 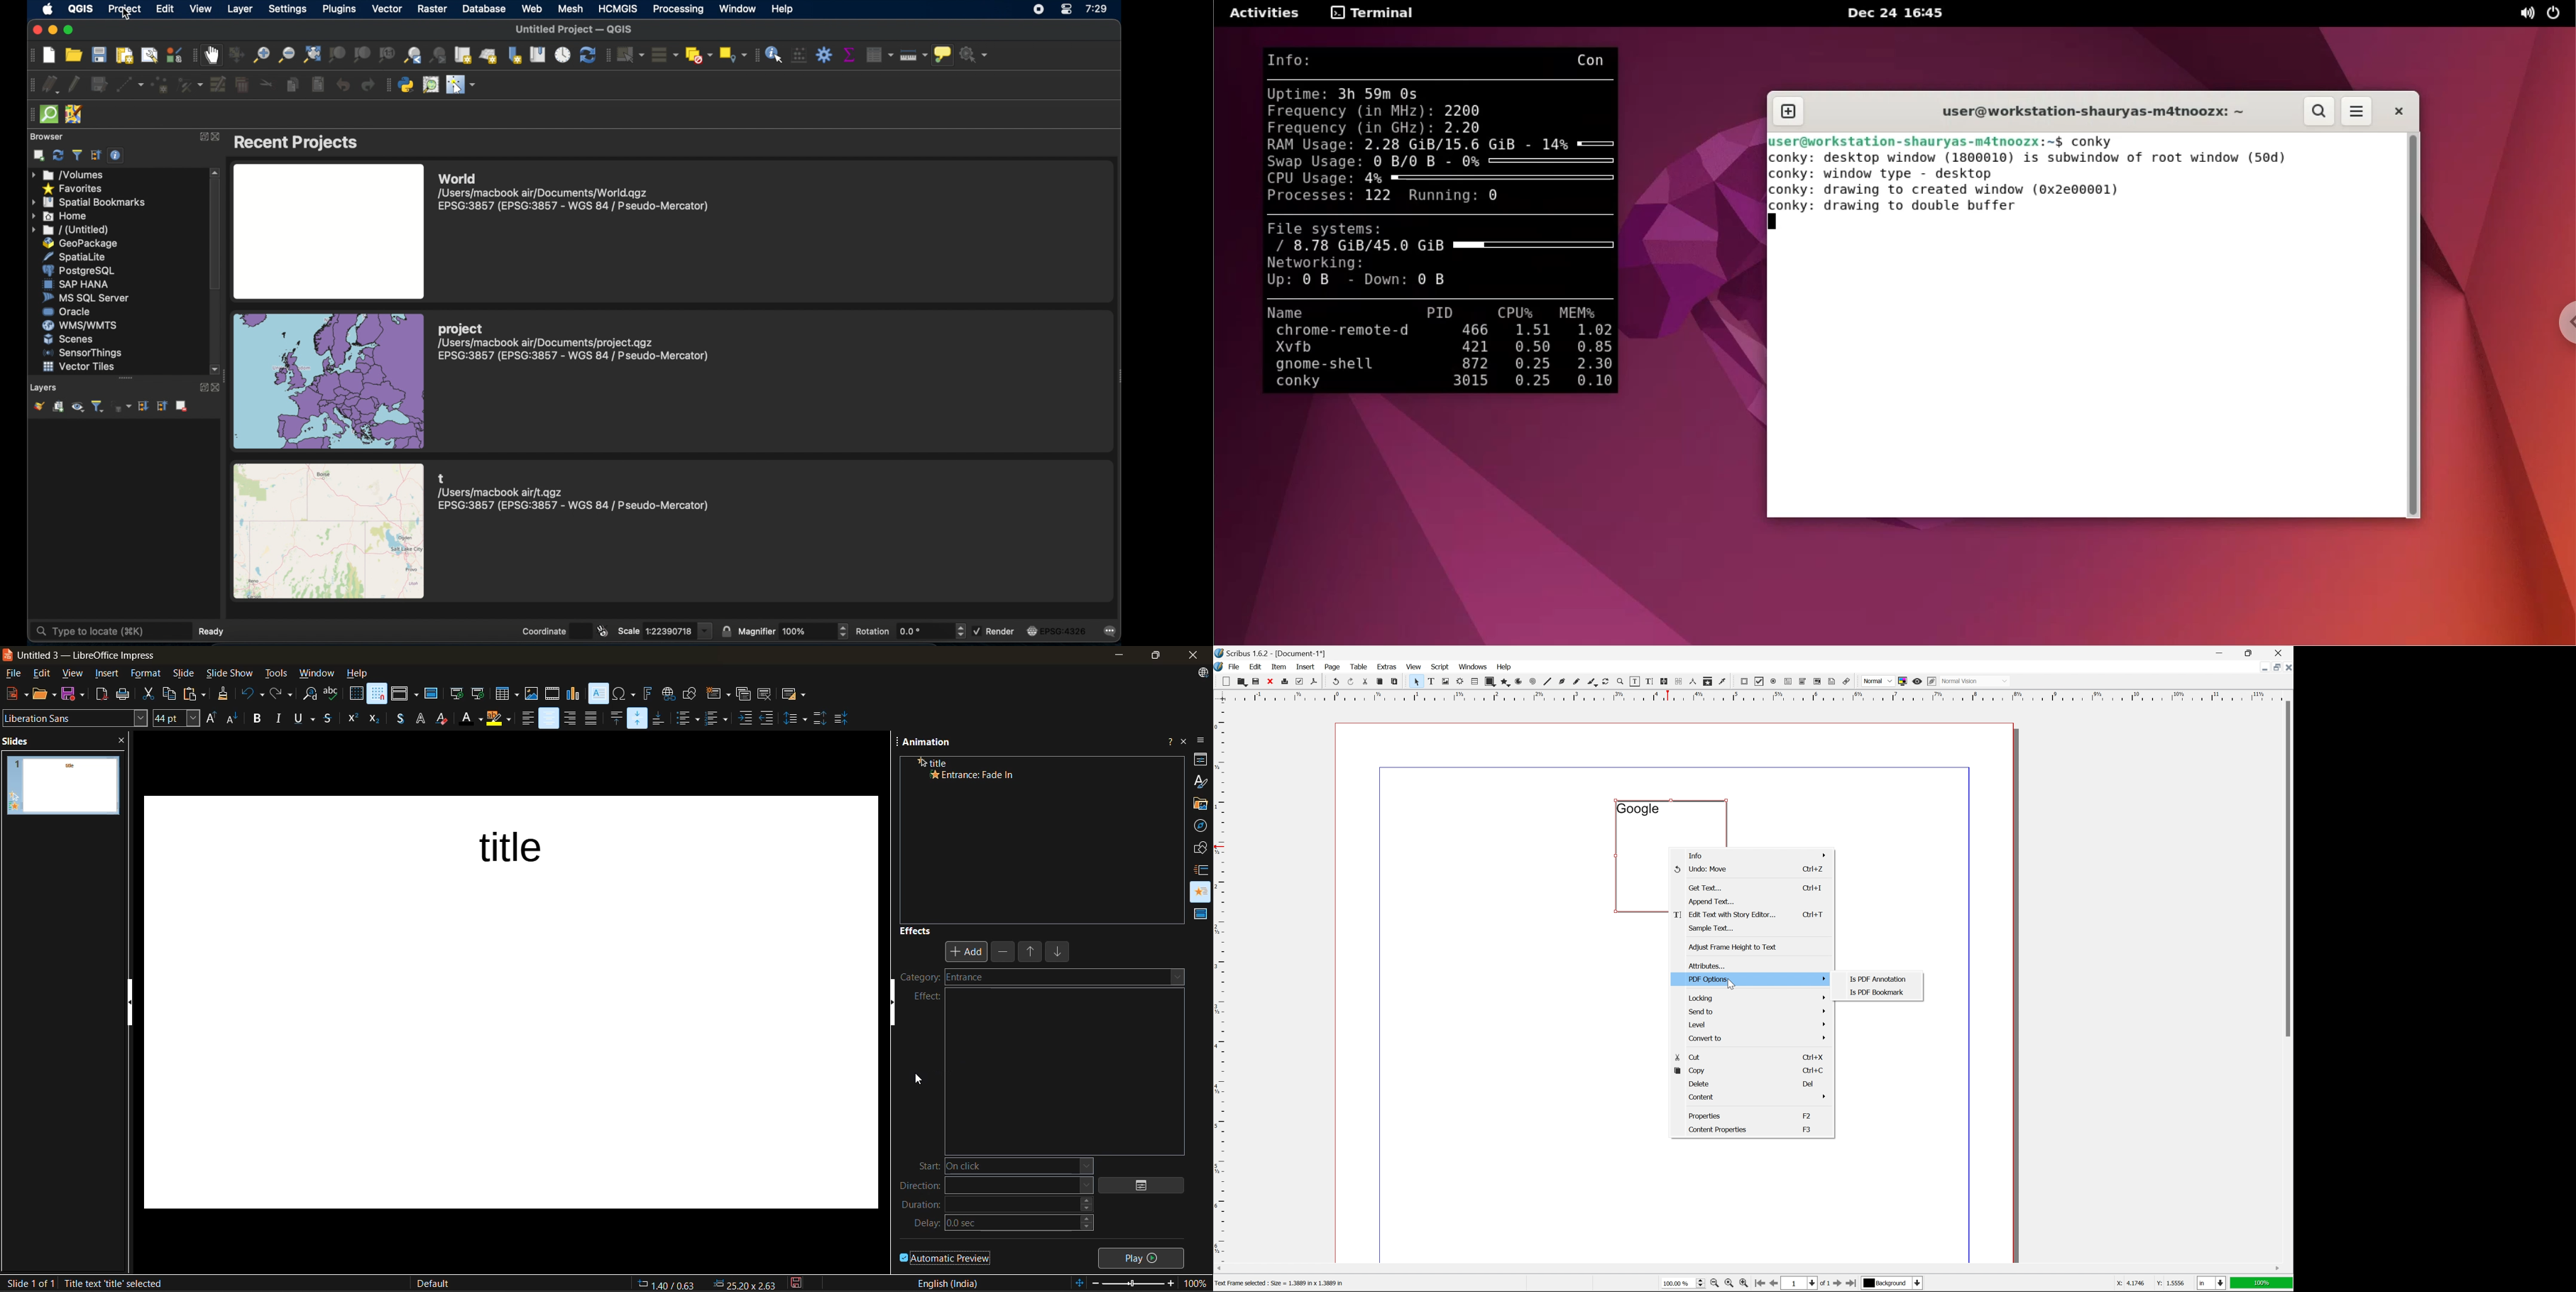 What do you see at coordinates (927, 762) in the screenshot?
I see `title` at bounding box center [927, 762].